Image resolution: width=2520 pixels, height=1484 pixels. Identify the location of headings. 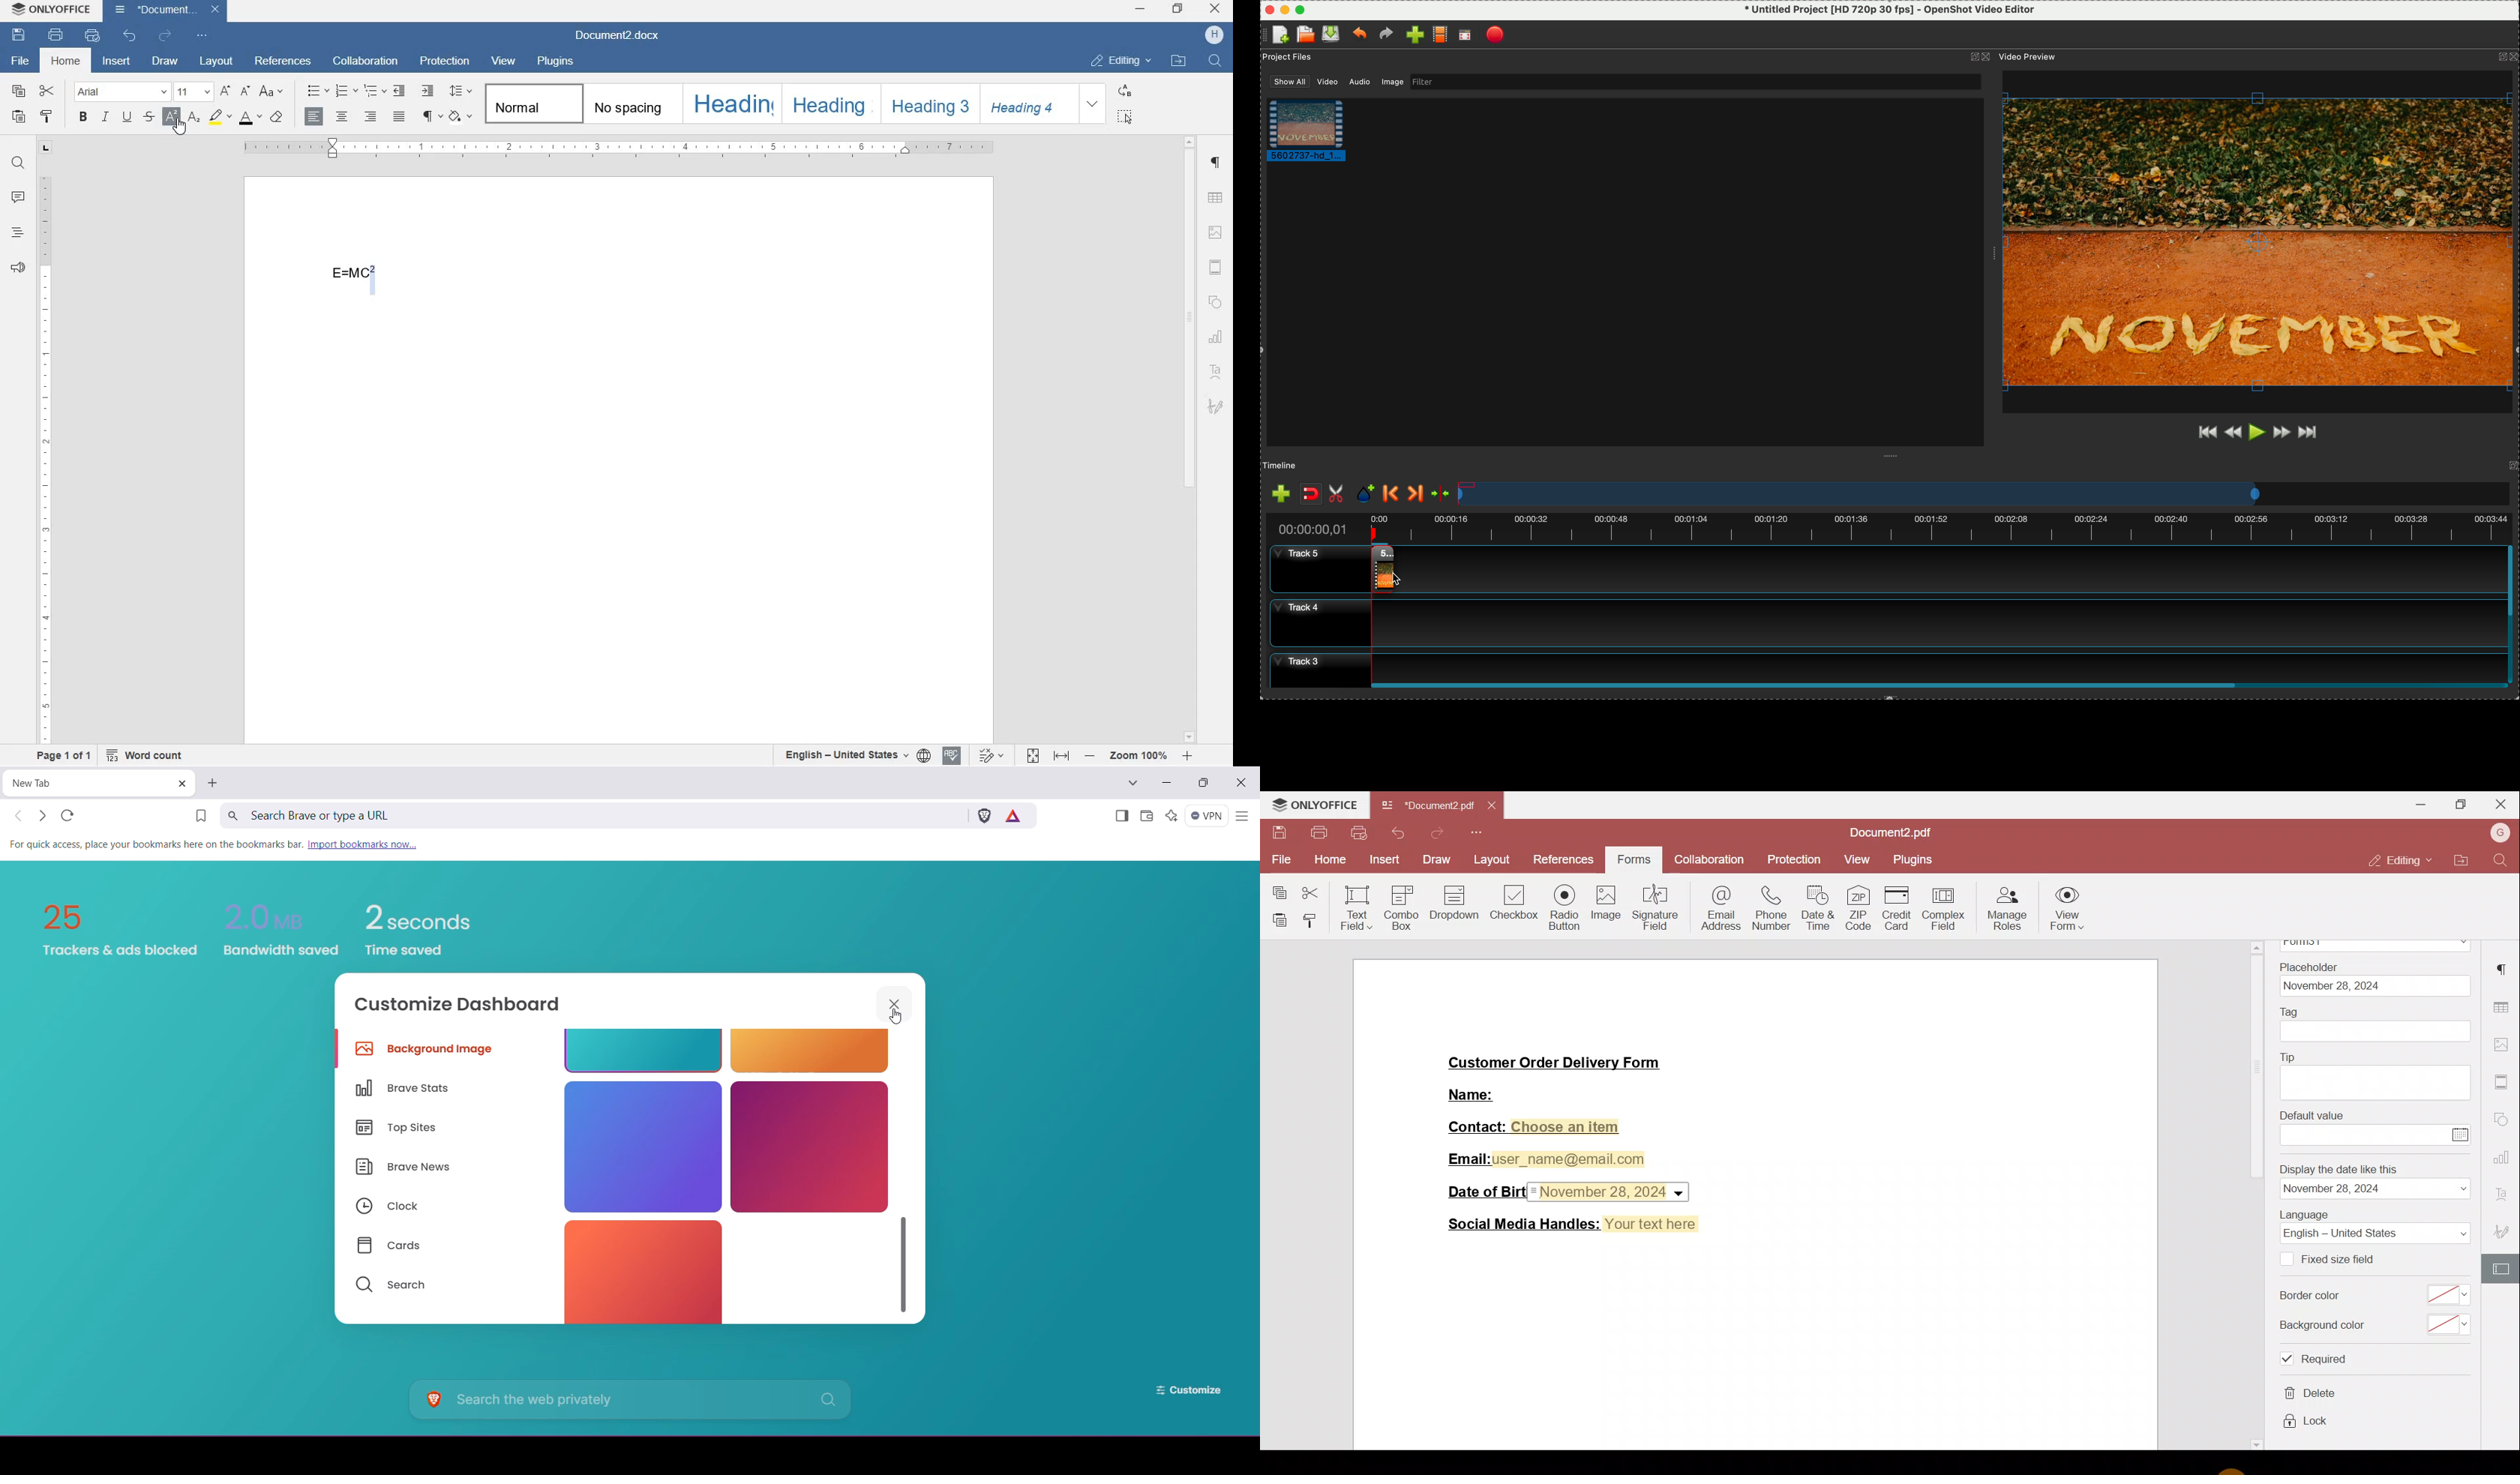
(17, 233).